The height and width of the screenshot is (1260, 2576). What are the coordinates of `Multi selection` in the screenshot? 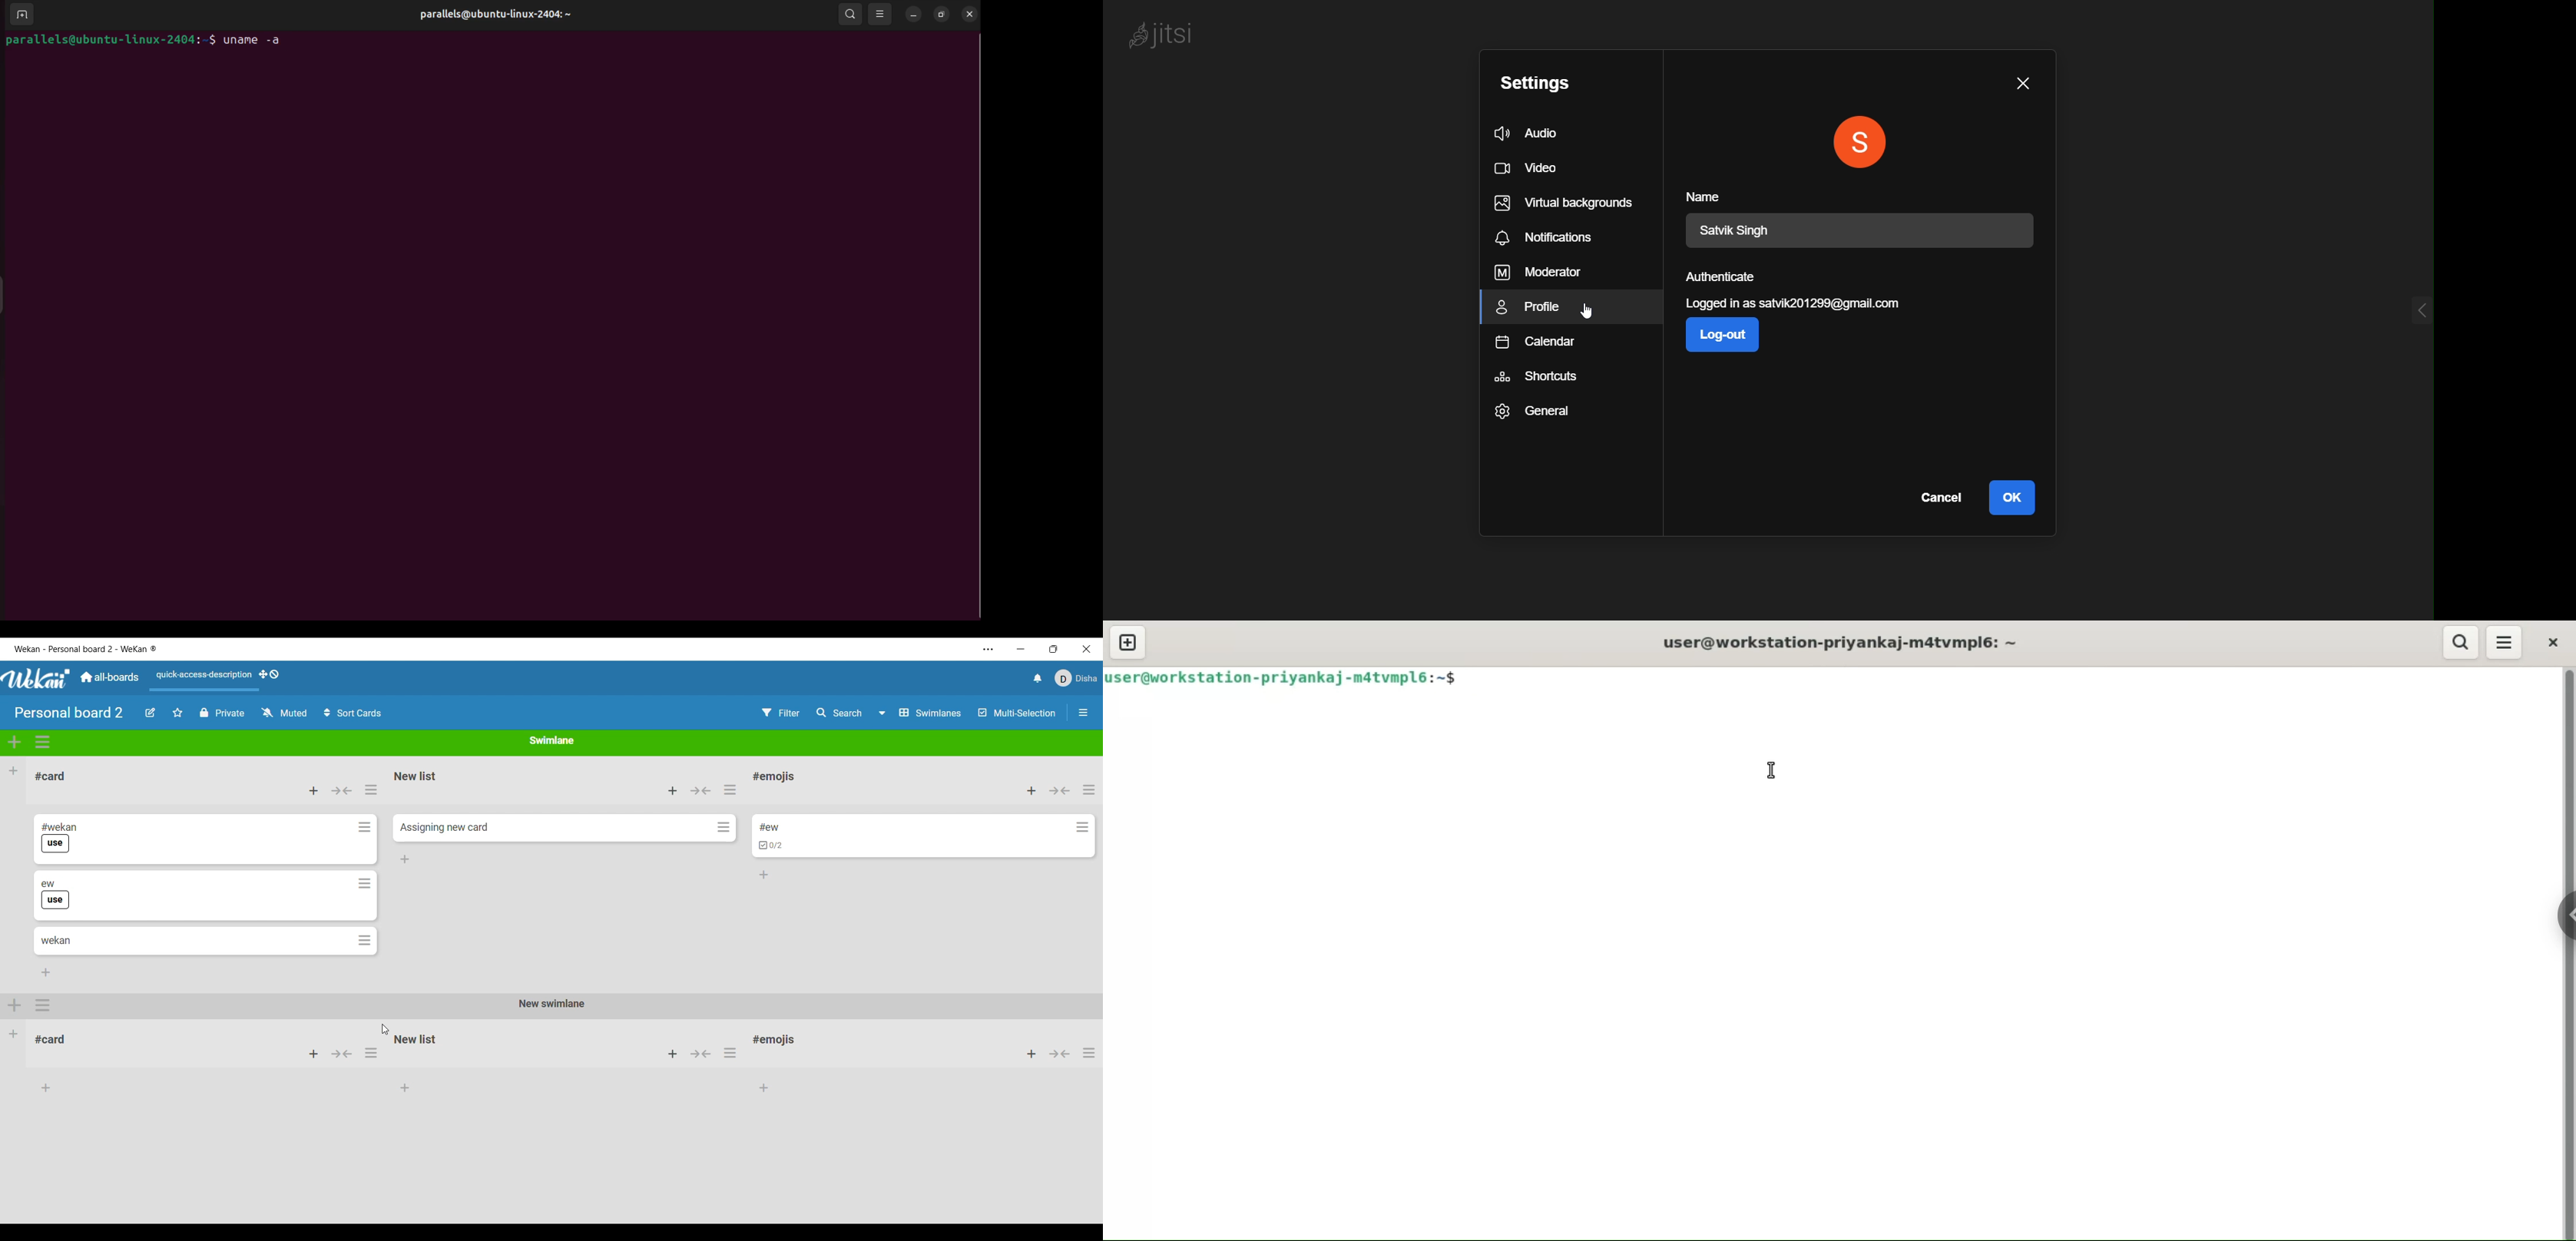 It's located at (1018, 713).